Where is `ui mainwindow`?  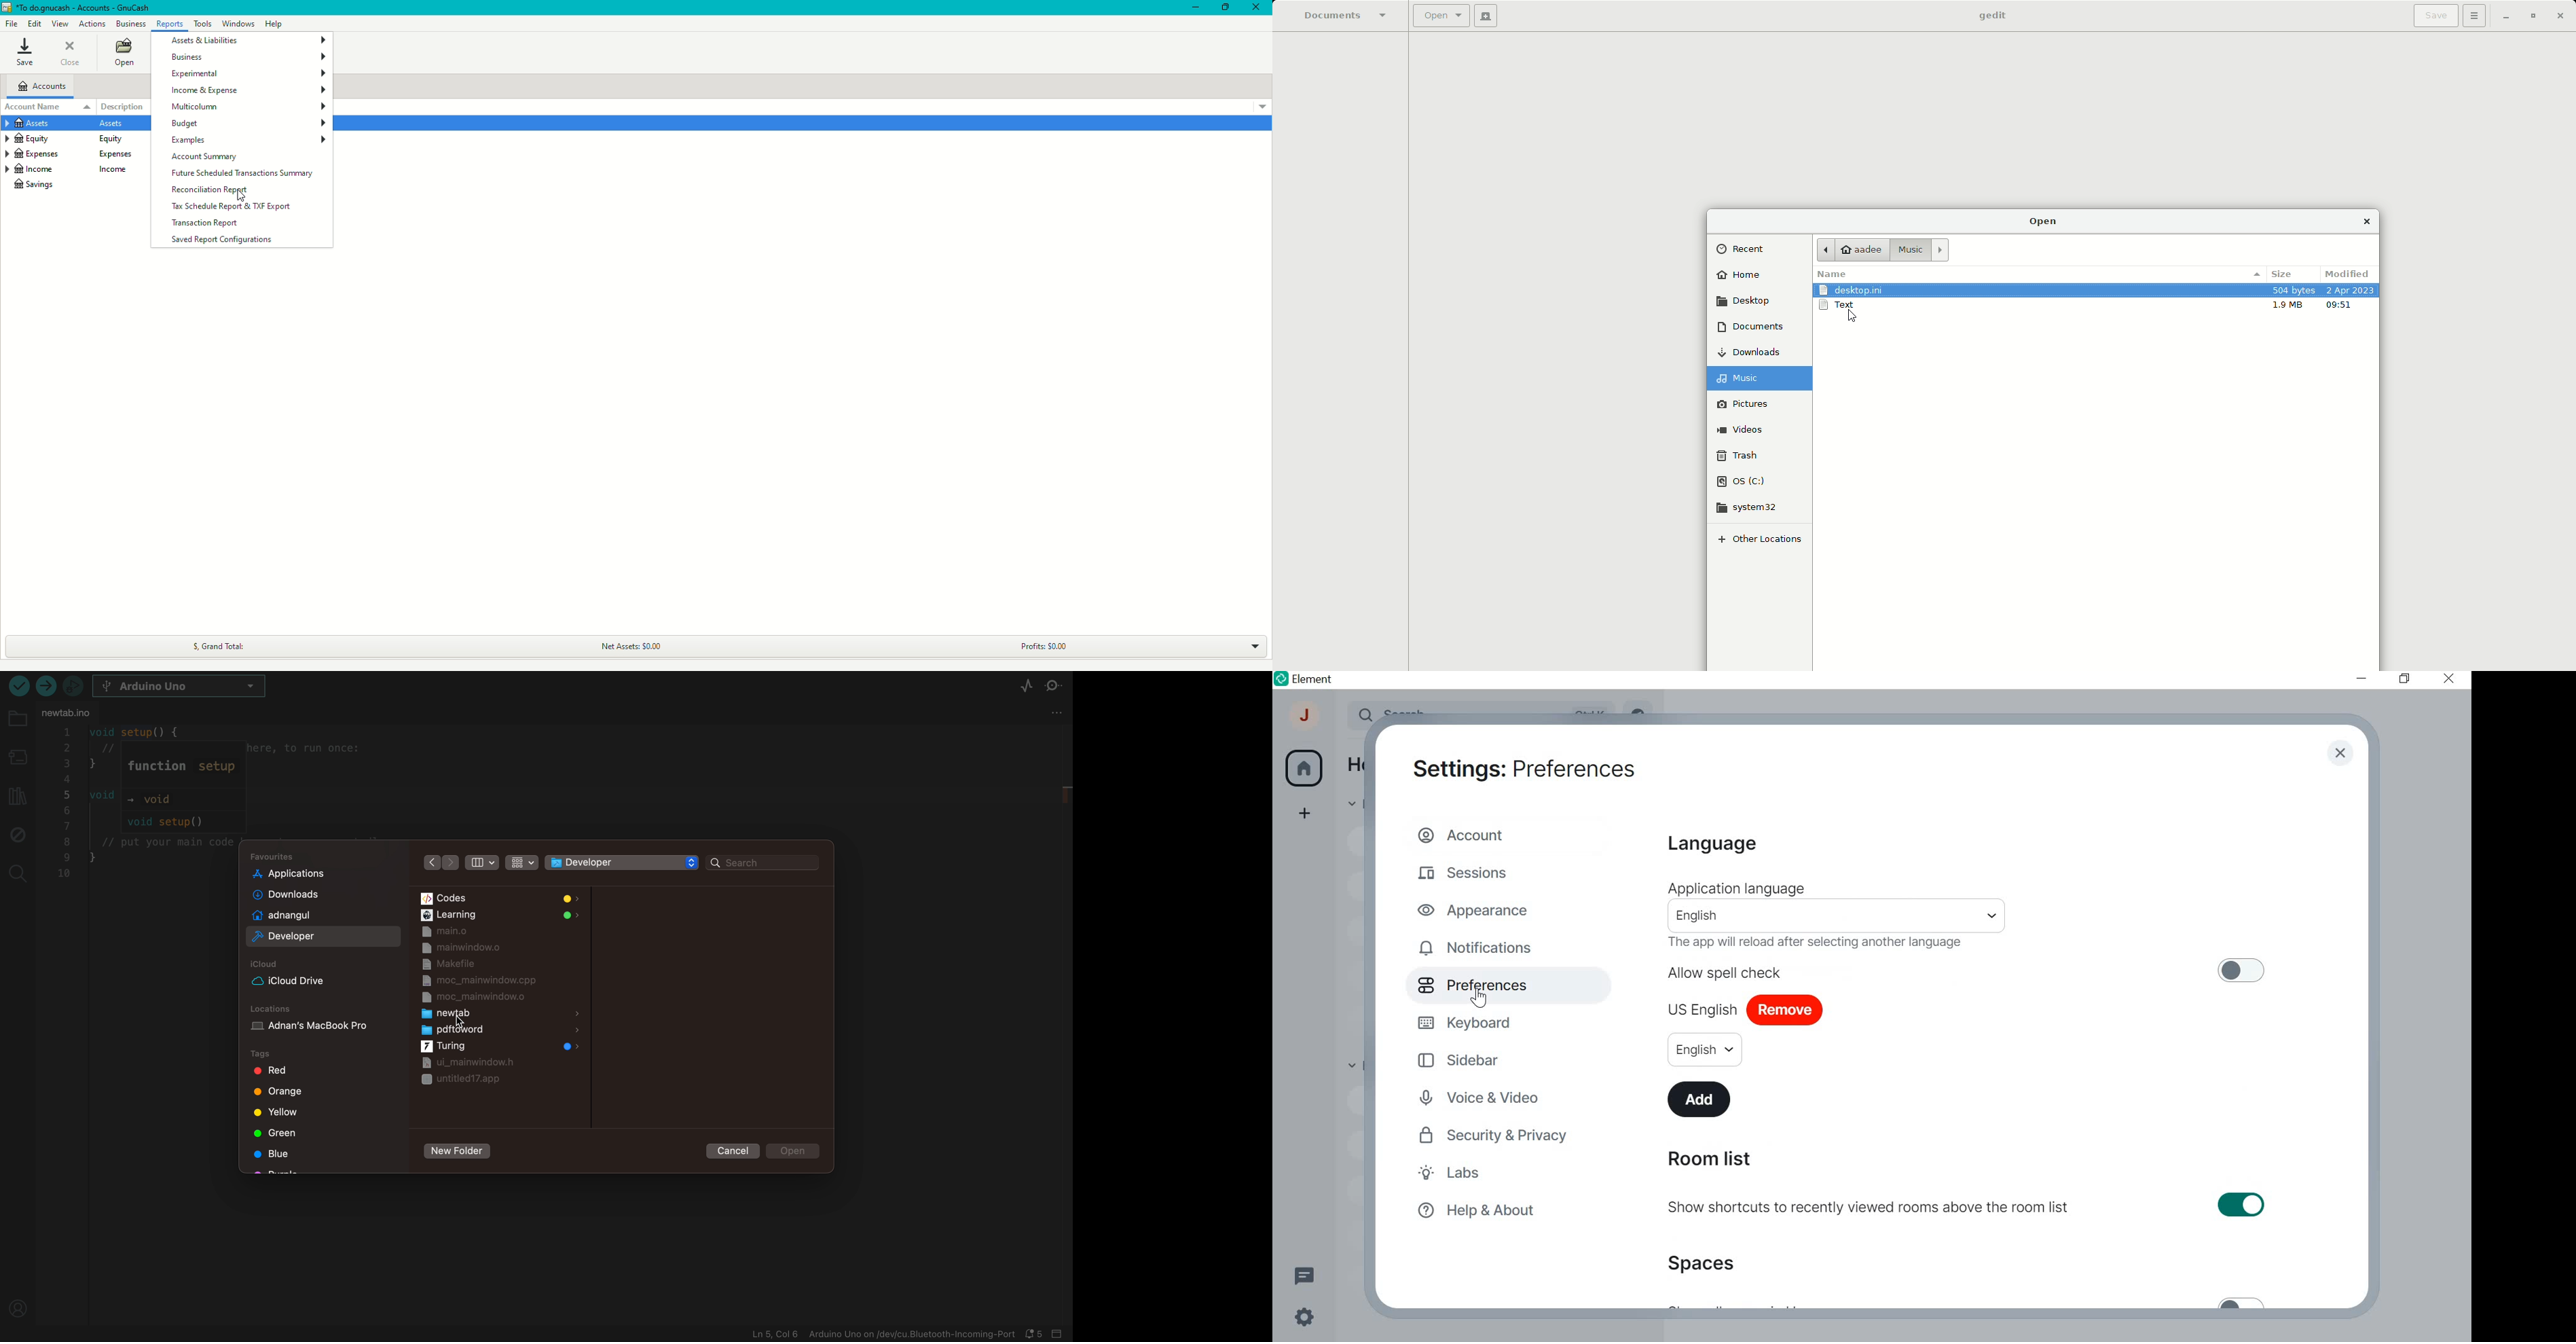
ui mainwindow is located at coordinates (465, 1062).